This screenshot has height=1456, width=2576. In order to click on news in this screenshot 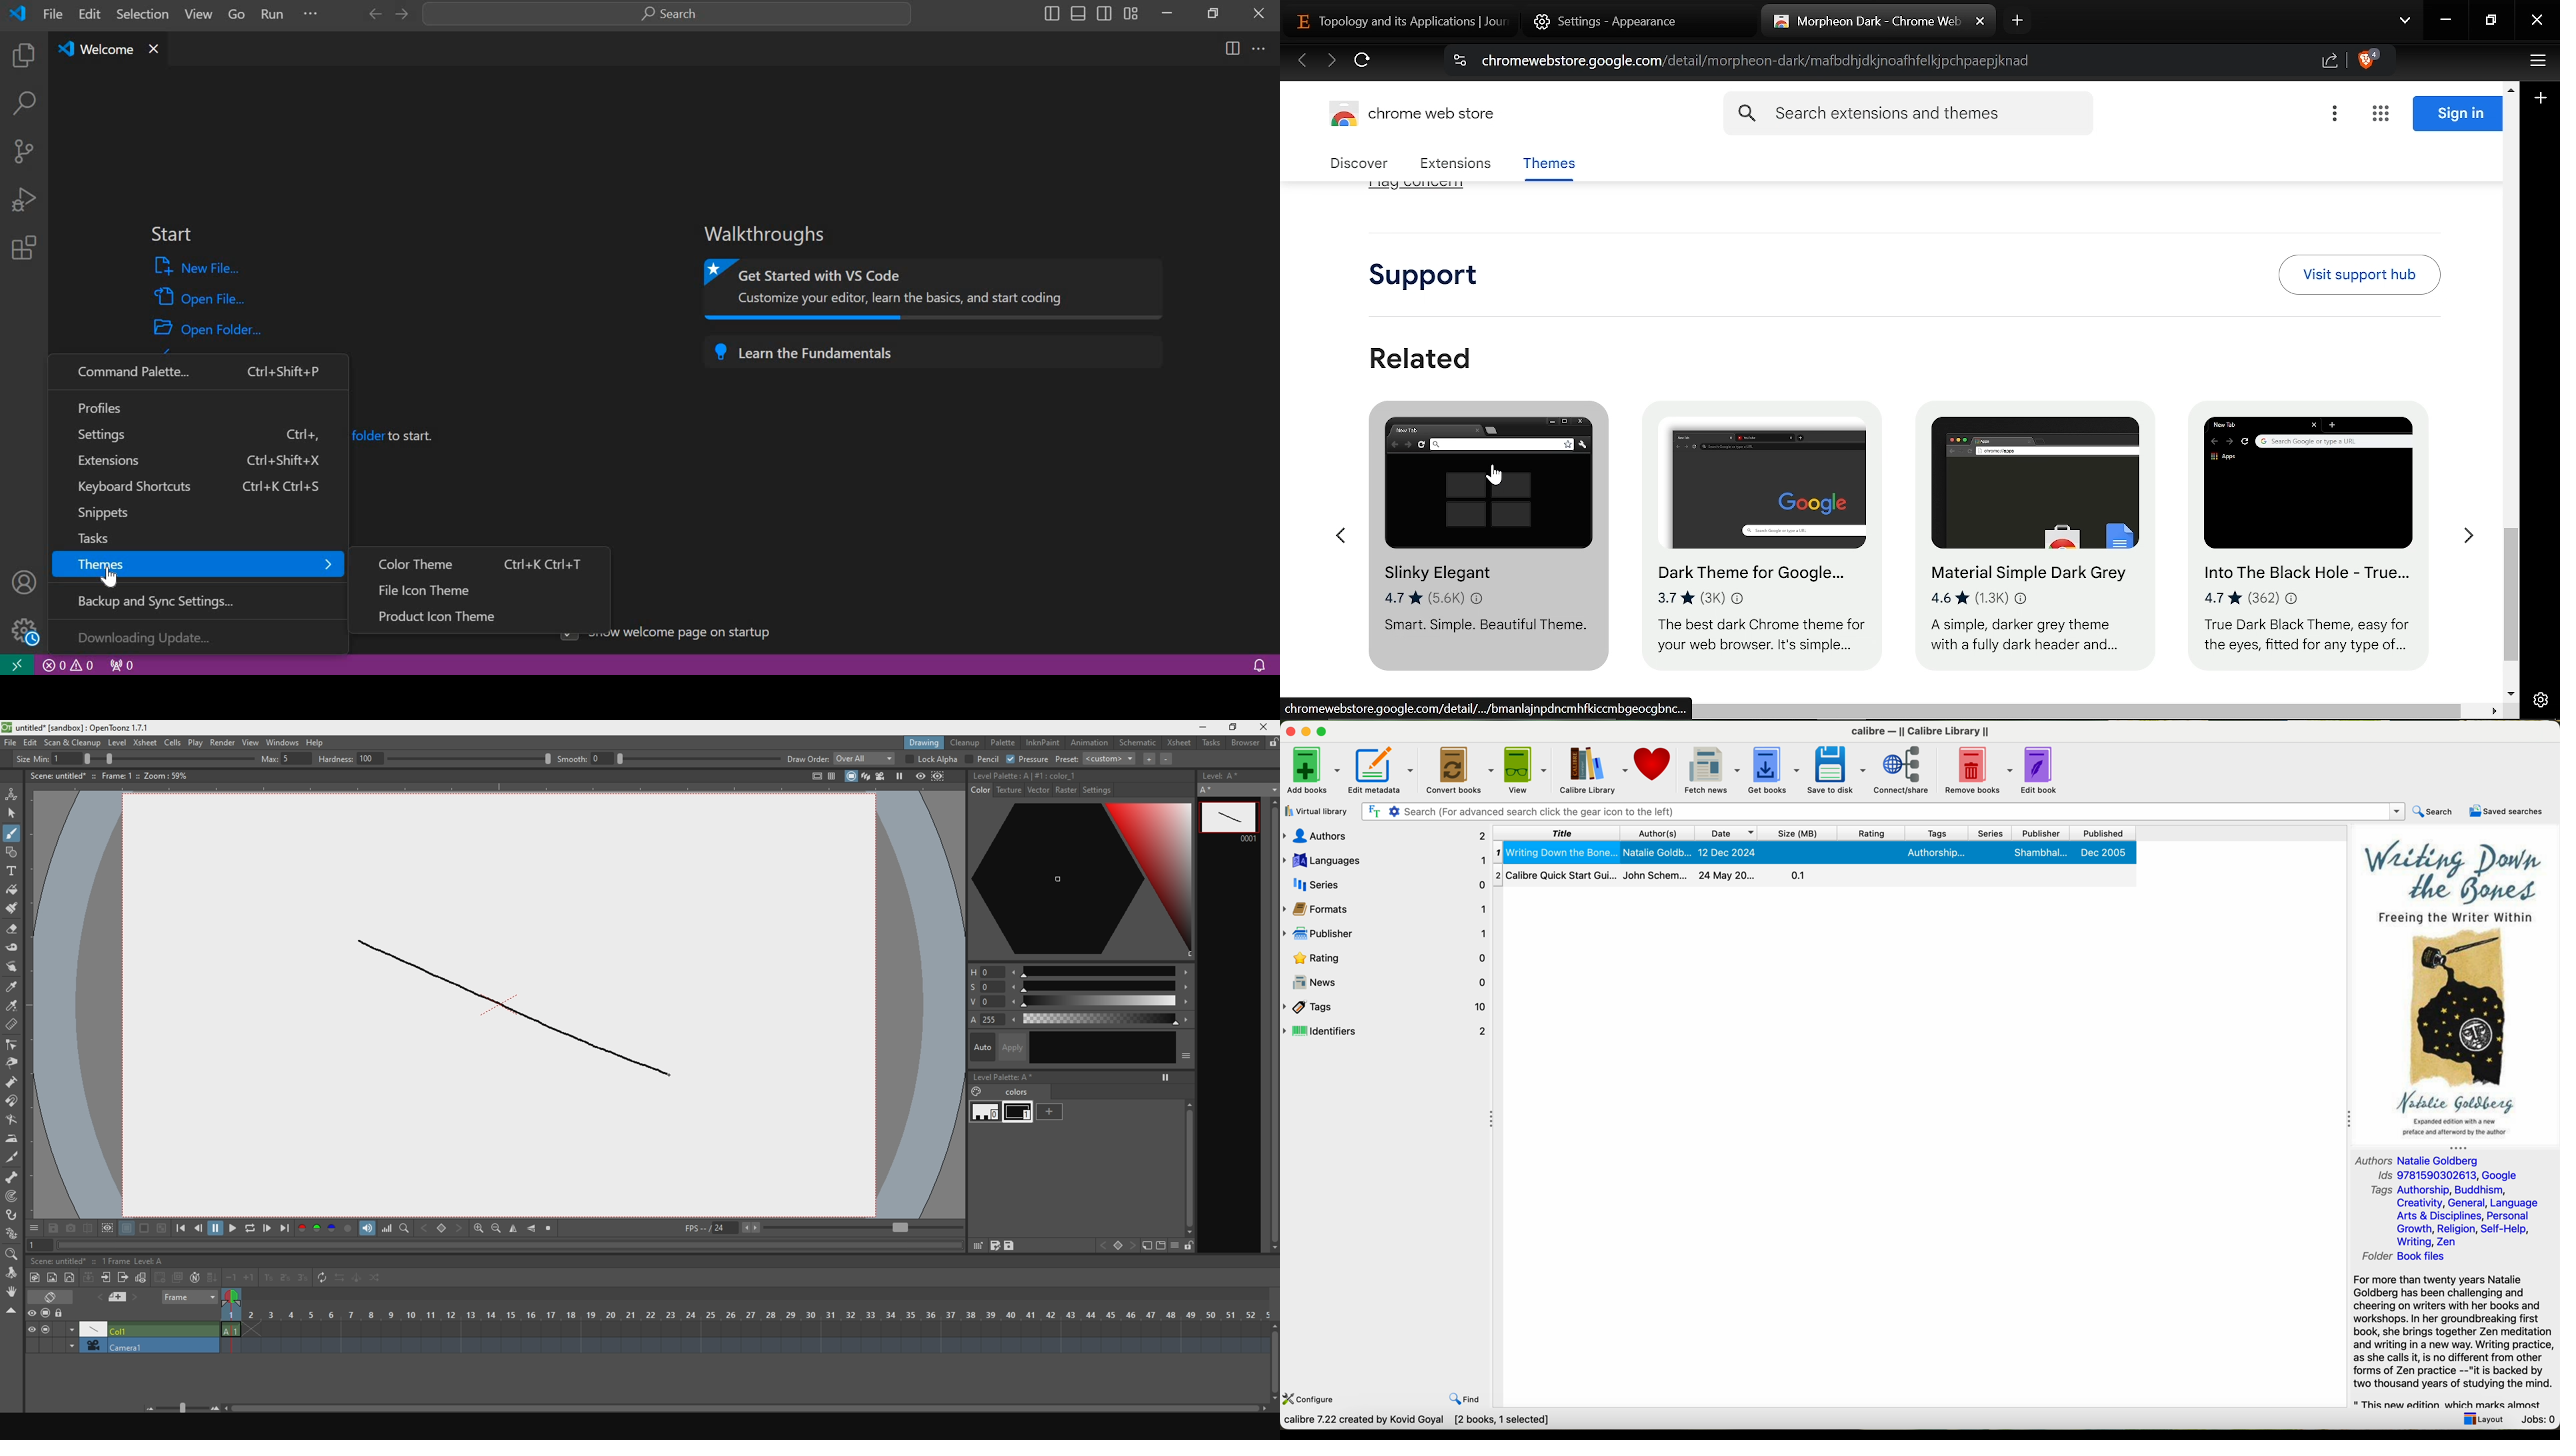, I will do `click(1394, 981)`.